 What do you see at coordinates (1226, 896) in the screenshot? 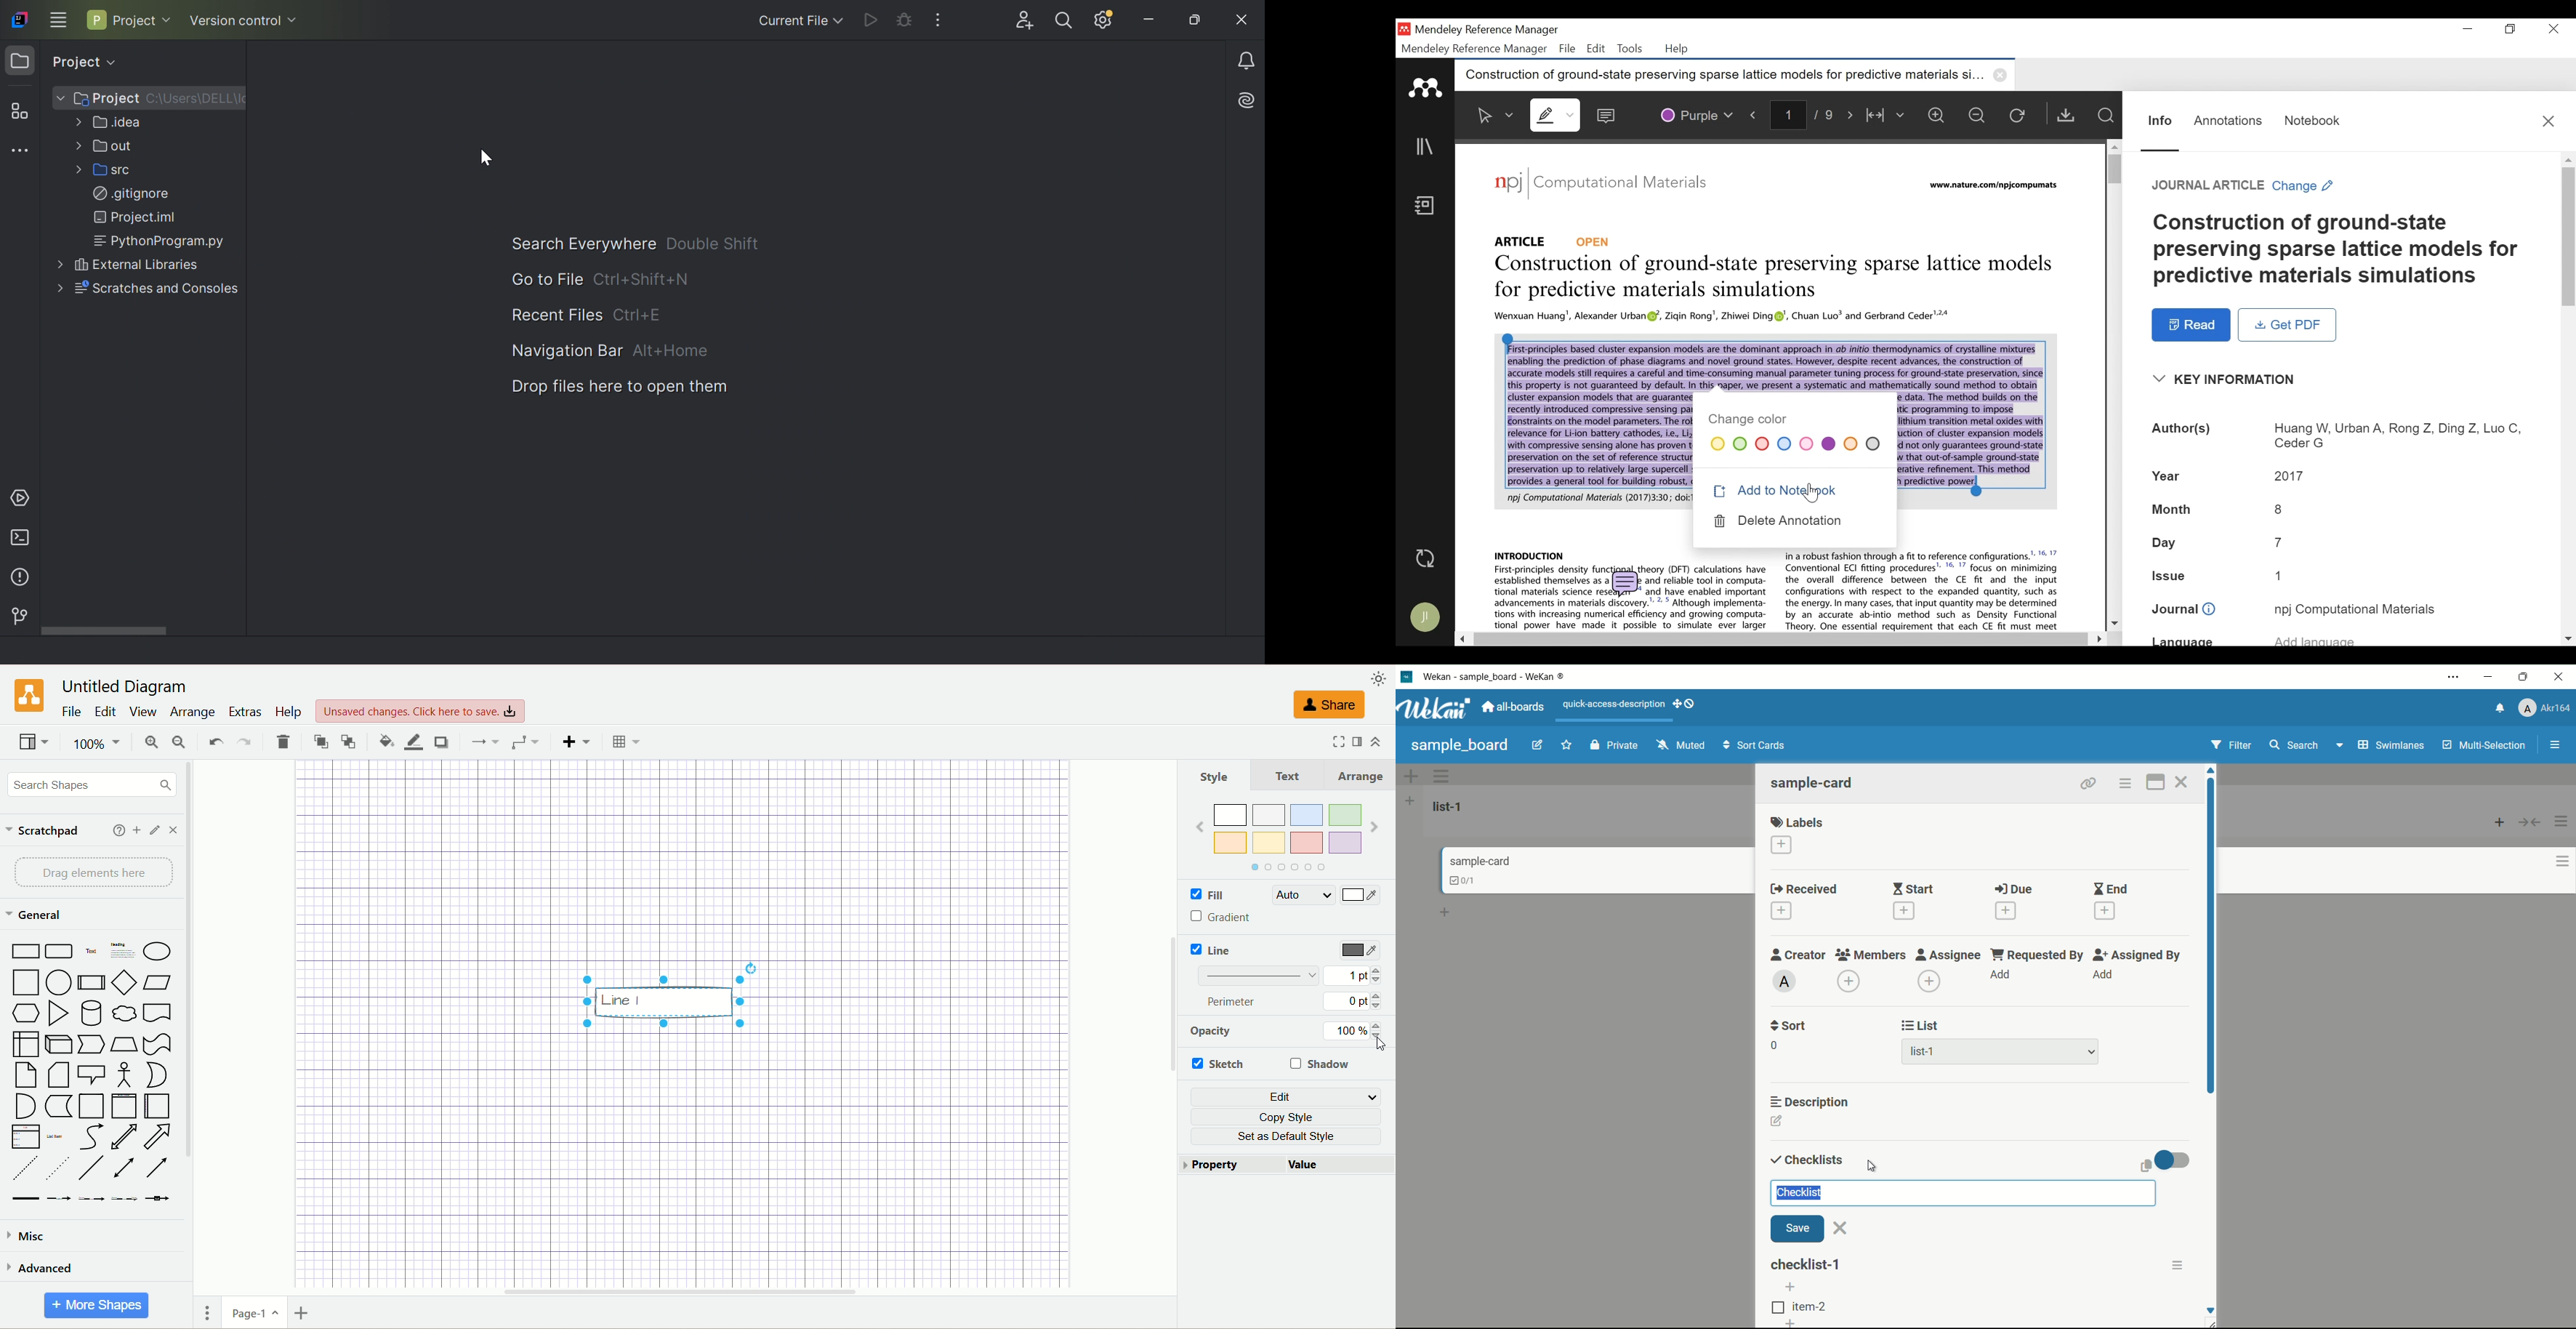
I see `Fille` at bounding box center [1226, 896].